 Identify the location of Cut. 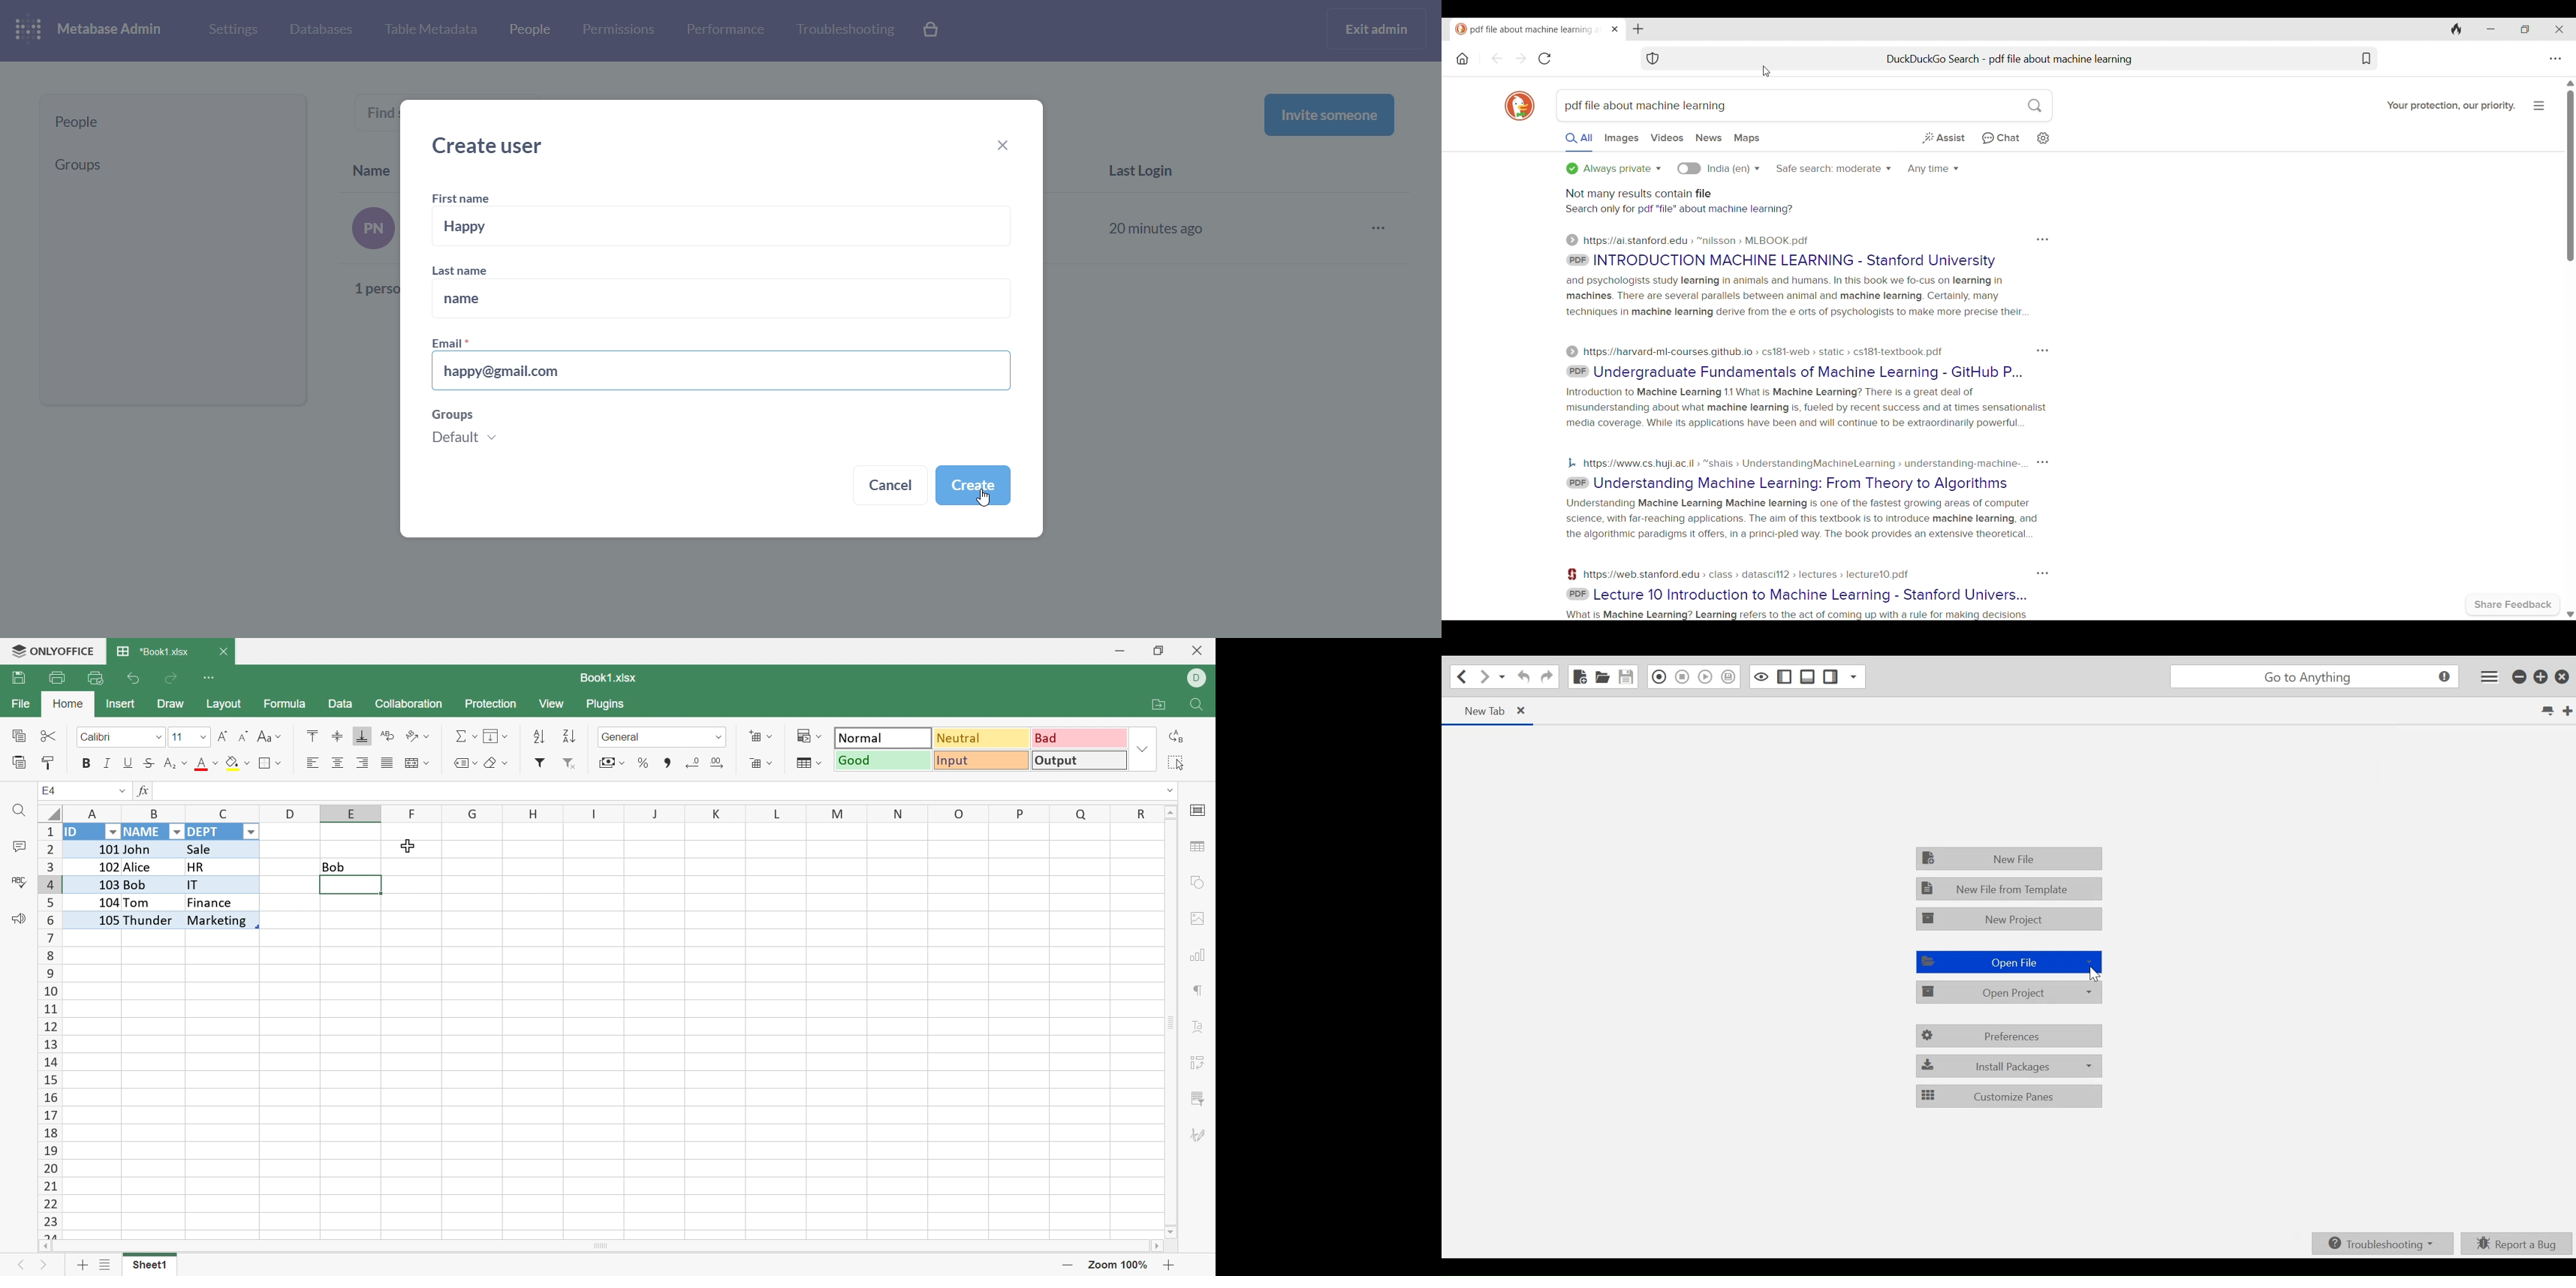
(51, 736).